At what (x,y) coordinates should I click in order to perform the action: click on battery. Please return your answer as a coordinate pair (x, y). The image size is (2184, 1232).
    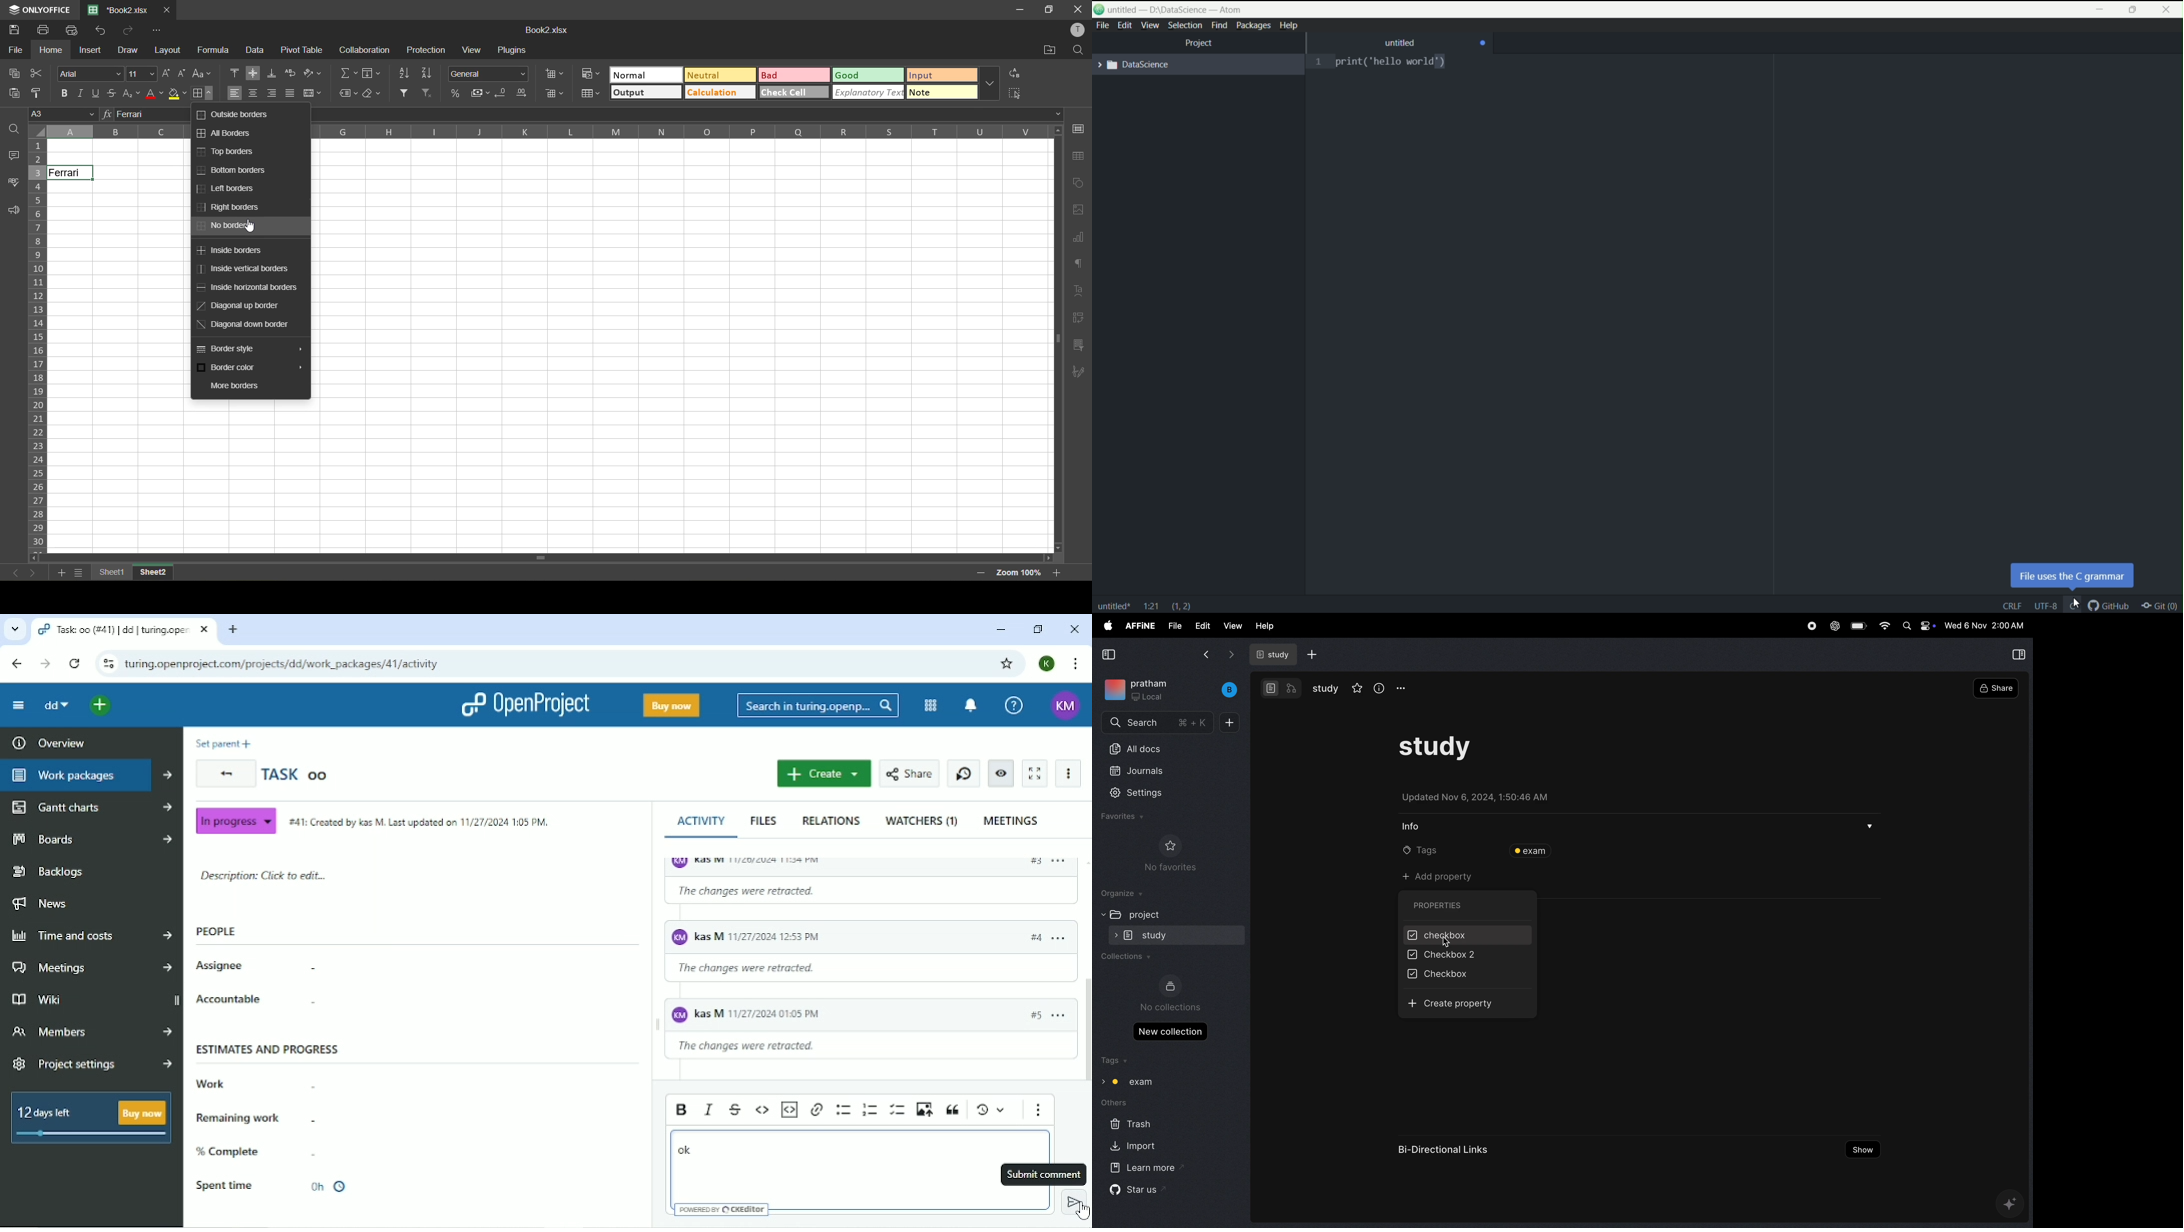
    Looking at the image, I should click on (1859, 627).